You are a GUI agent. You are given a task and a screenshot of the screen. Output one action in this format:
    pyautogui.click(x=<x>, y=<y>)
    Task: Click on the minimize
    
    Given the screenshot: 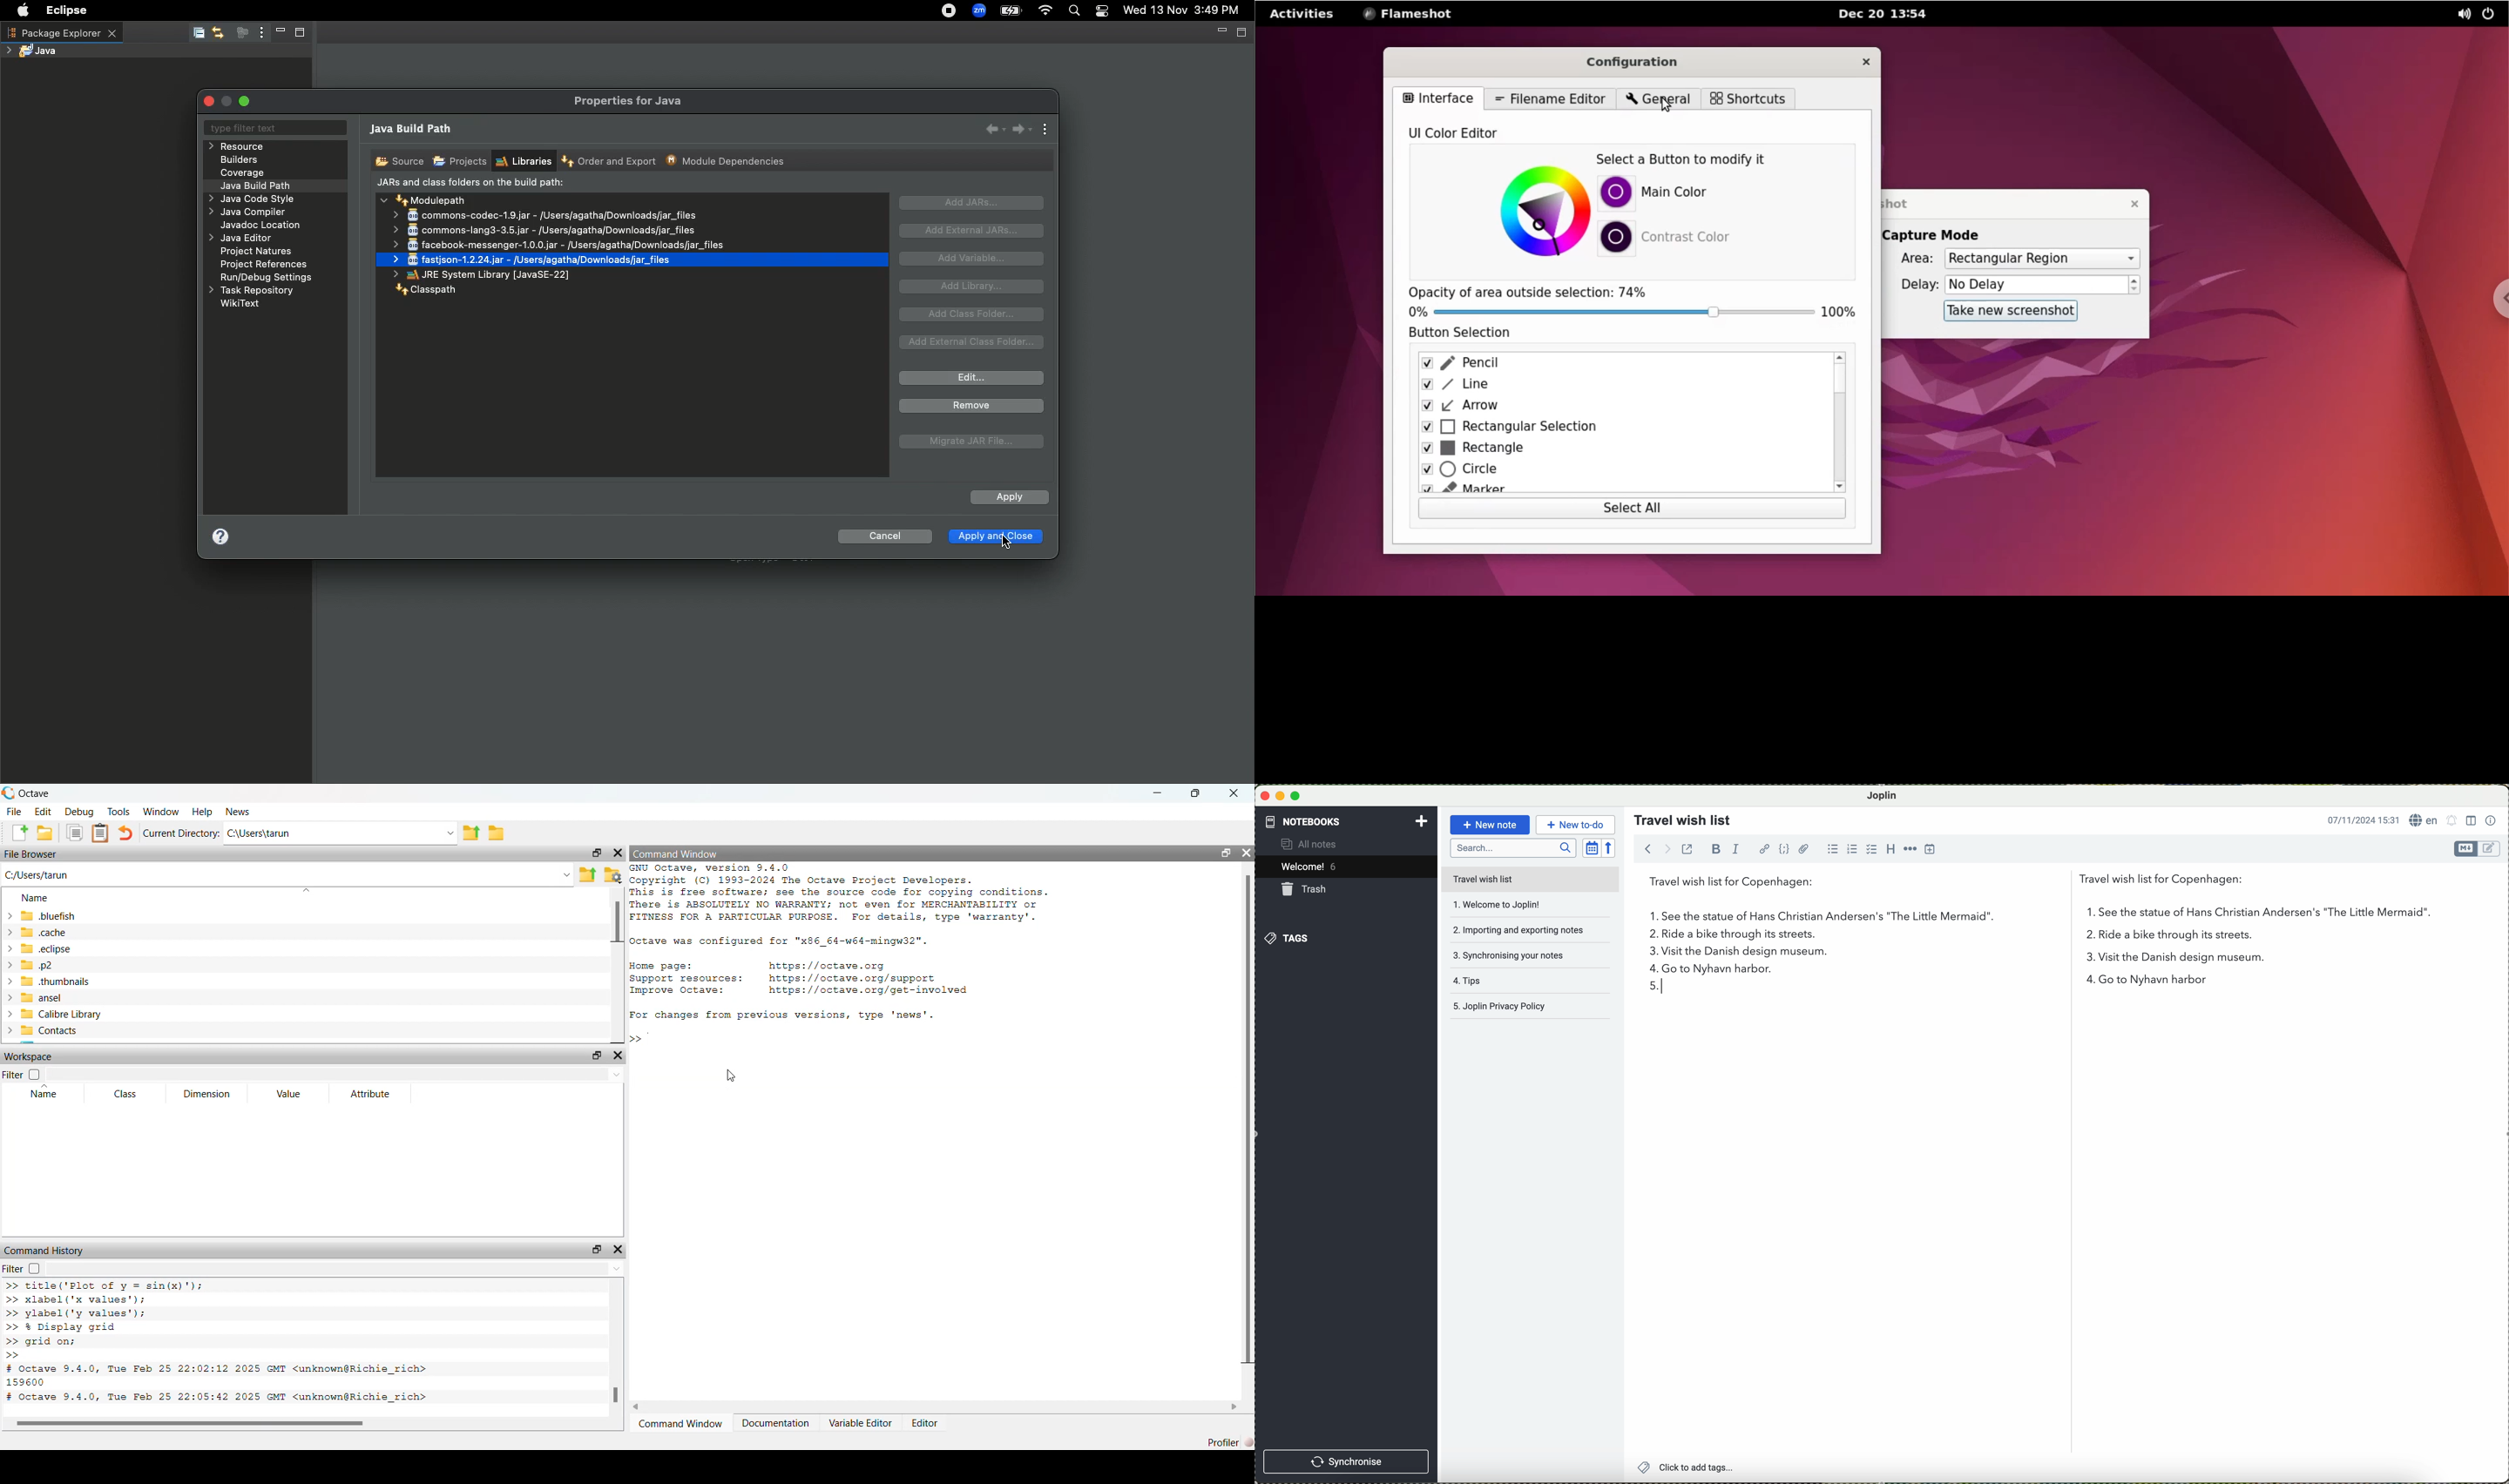 What is the action you would take?
    pyautogui.click(x=1281, y=795)
    